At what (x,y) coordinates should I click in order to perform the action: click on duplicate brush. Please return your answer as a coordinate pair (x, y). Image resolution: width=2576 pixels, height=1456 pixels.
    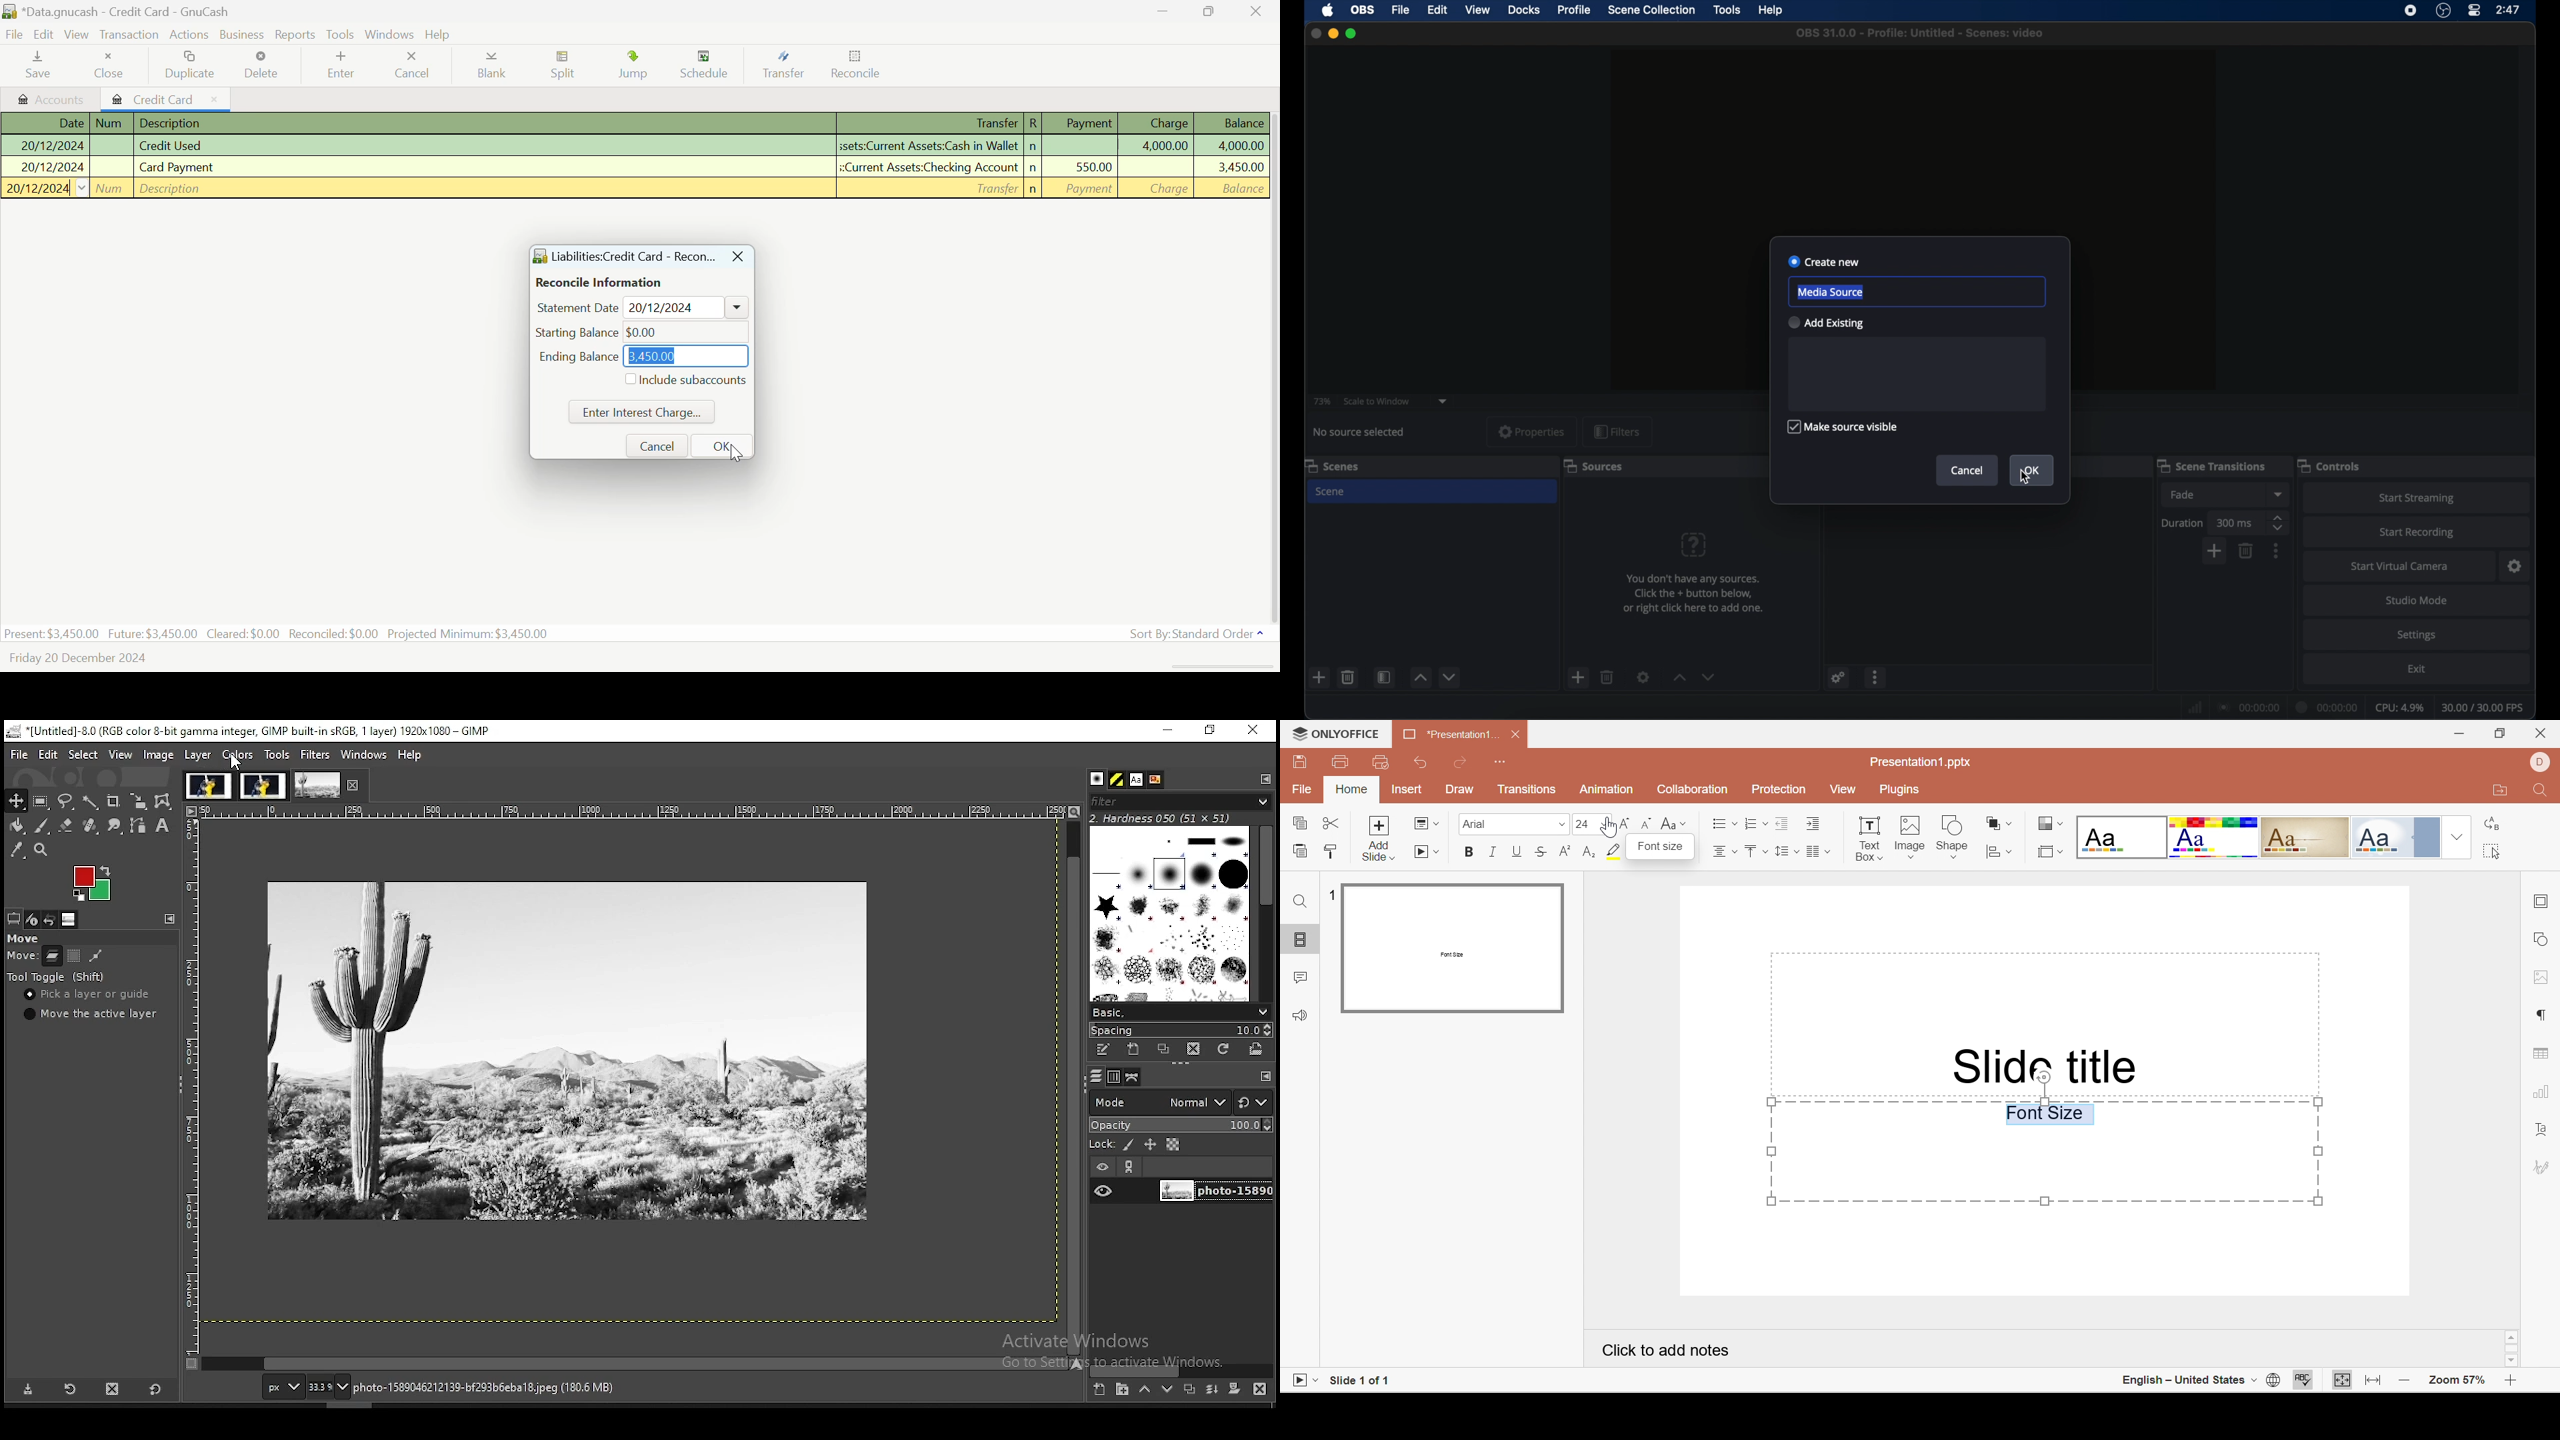
    Looking at the image, I should click on (1163, 1050).